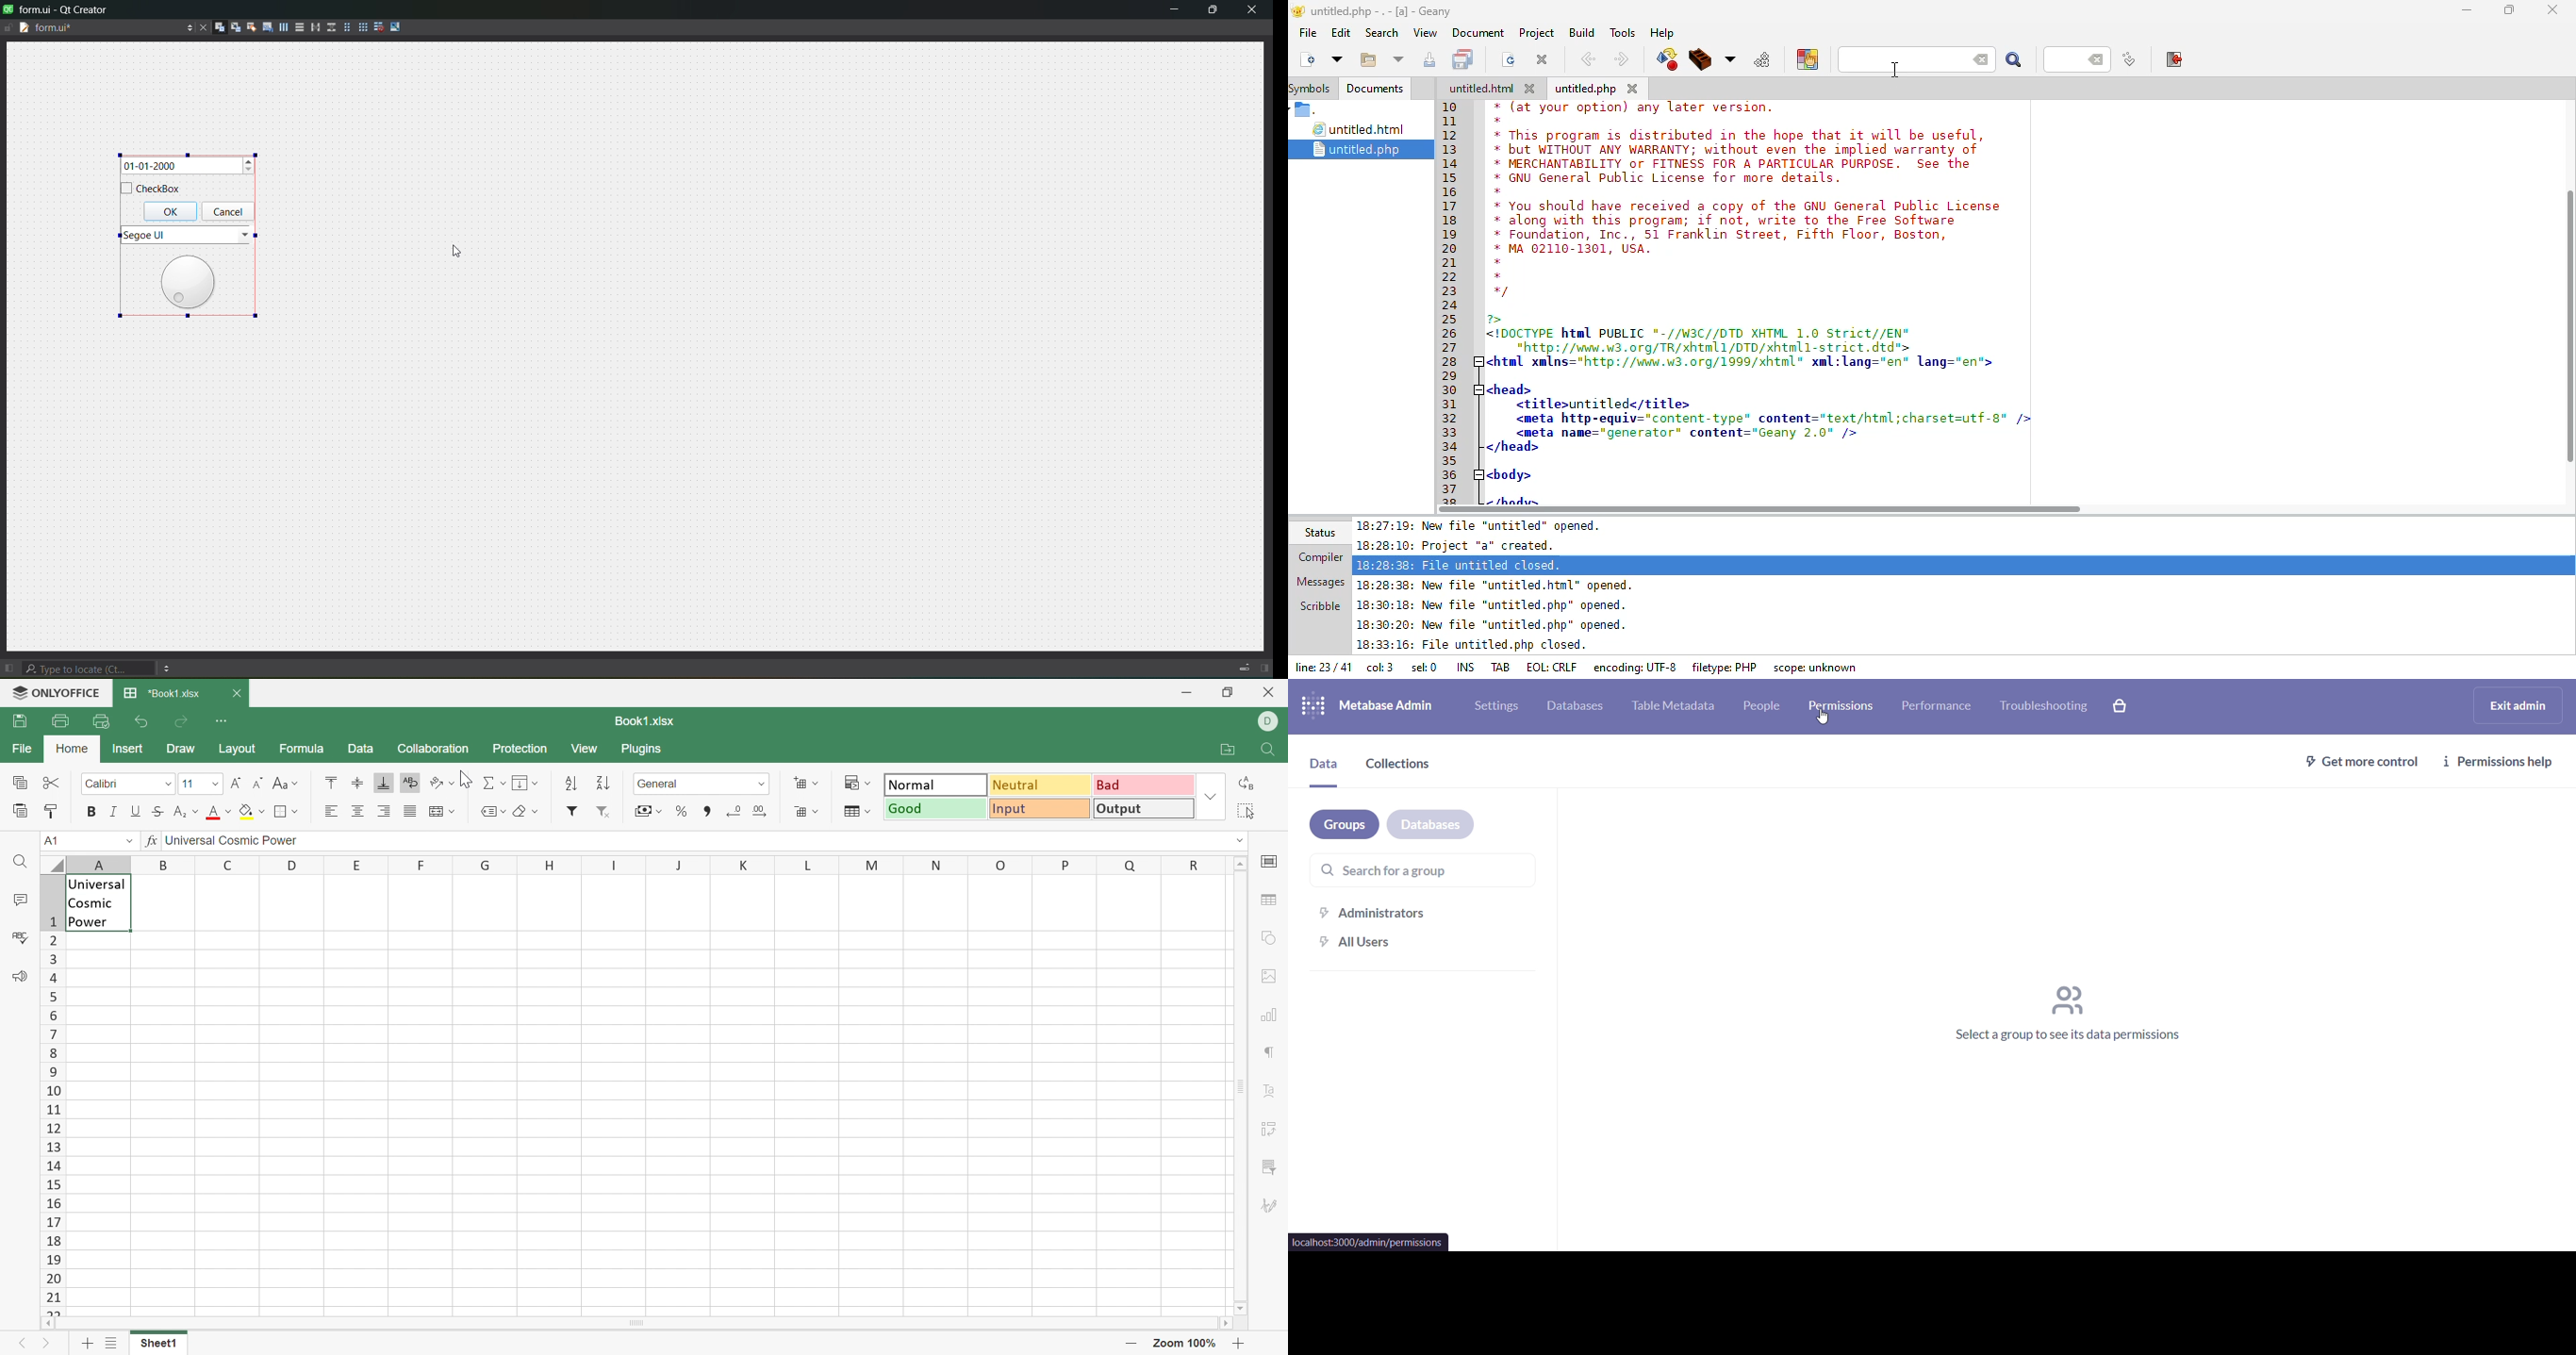  What do you see at coordinates (1454, 405) in the screenshot?
I see `31` at bounding box center [1454, 405].